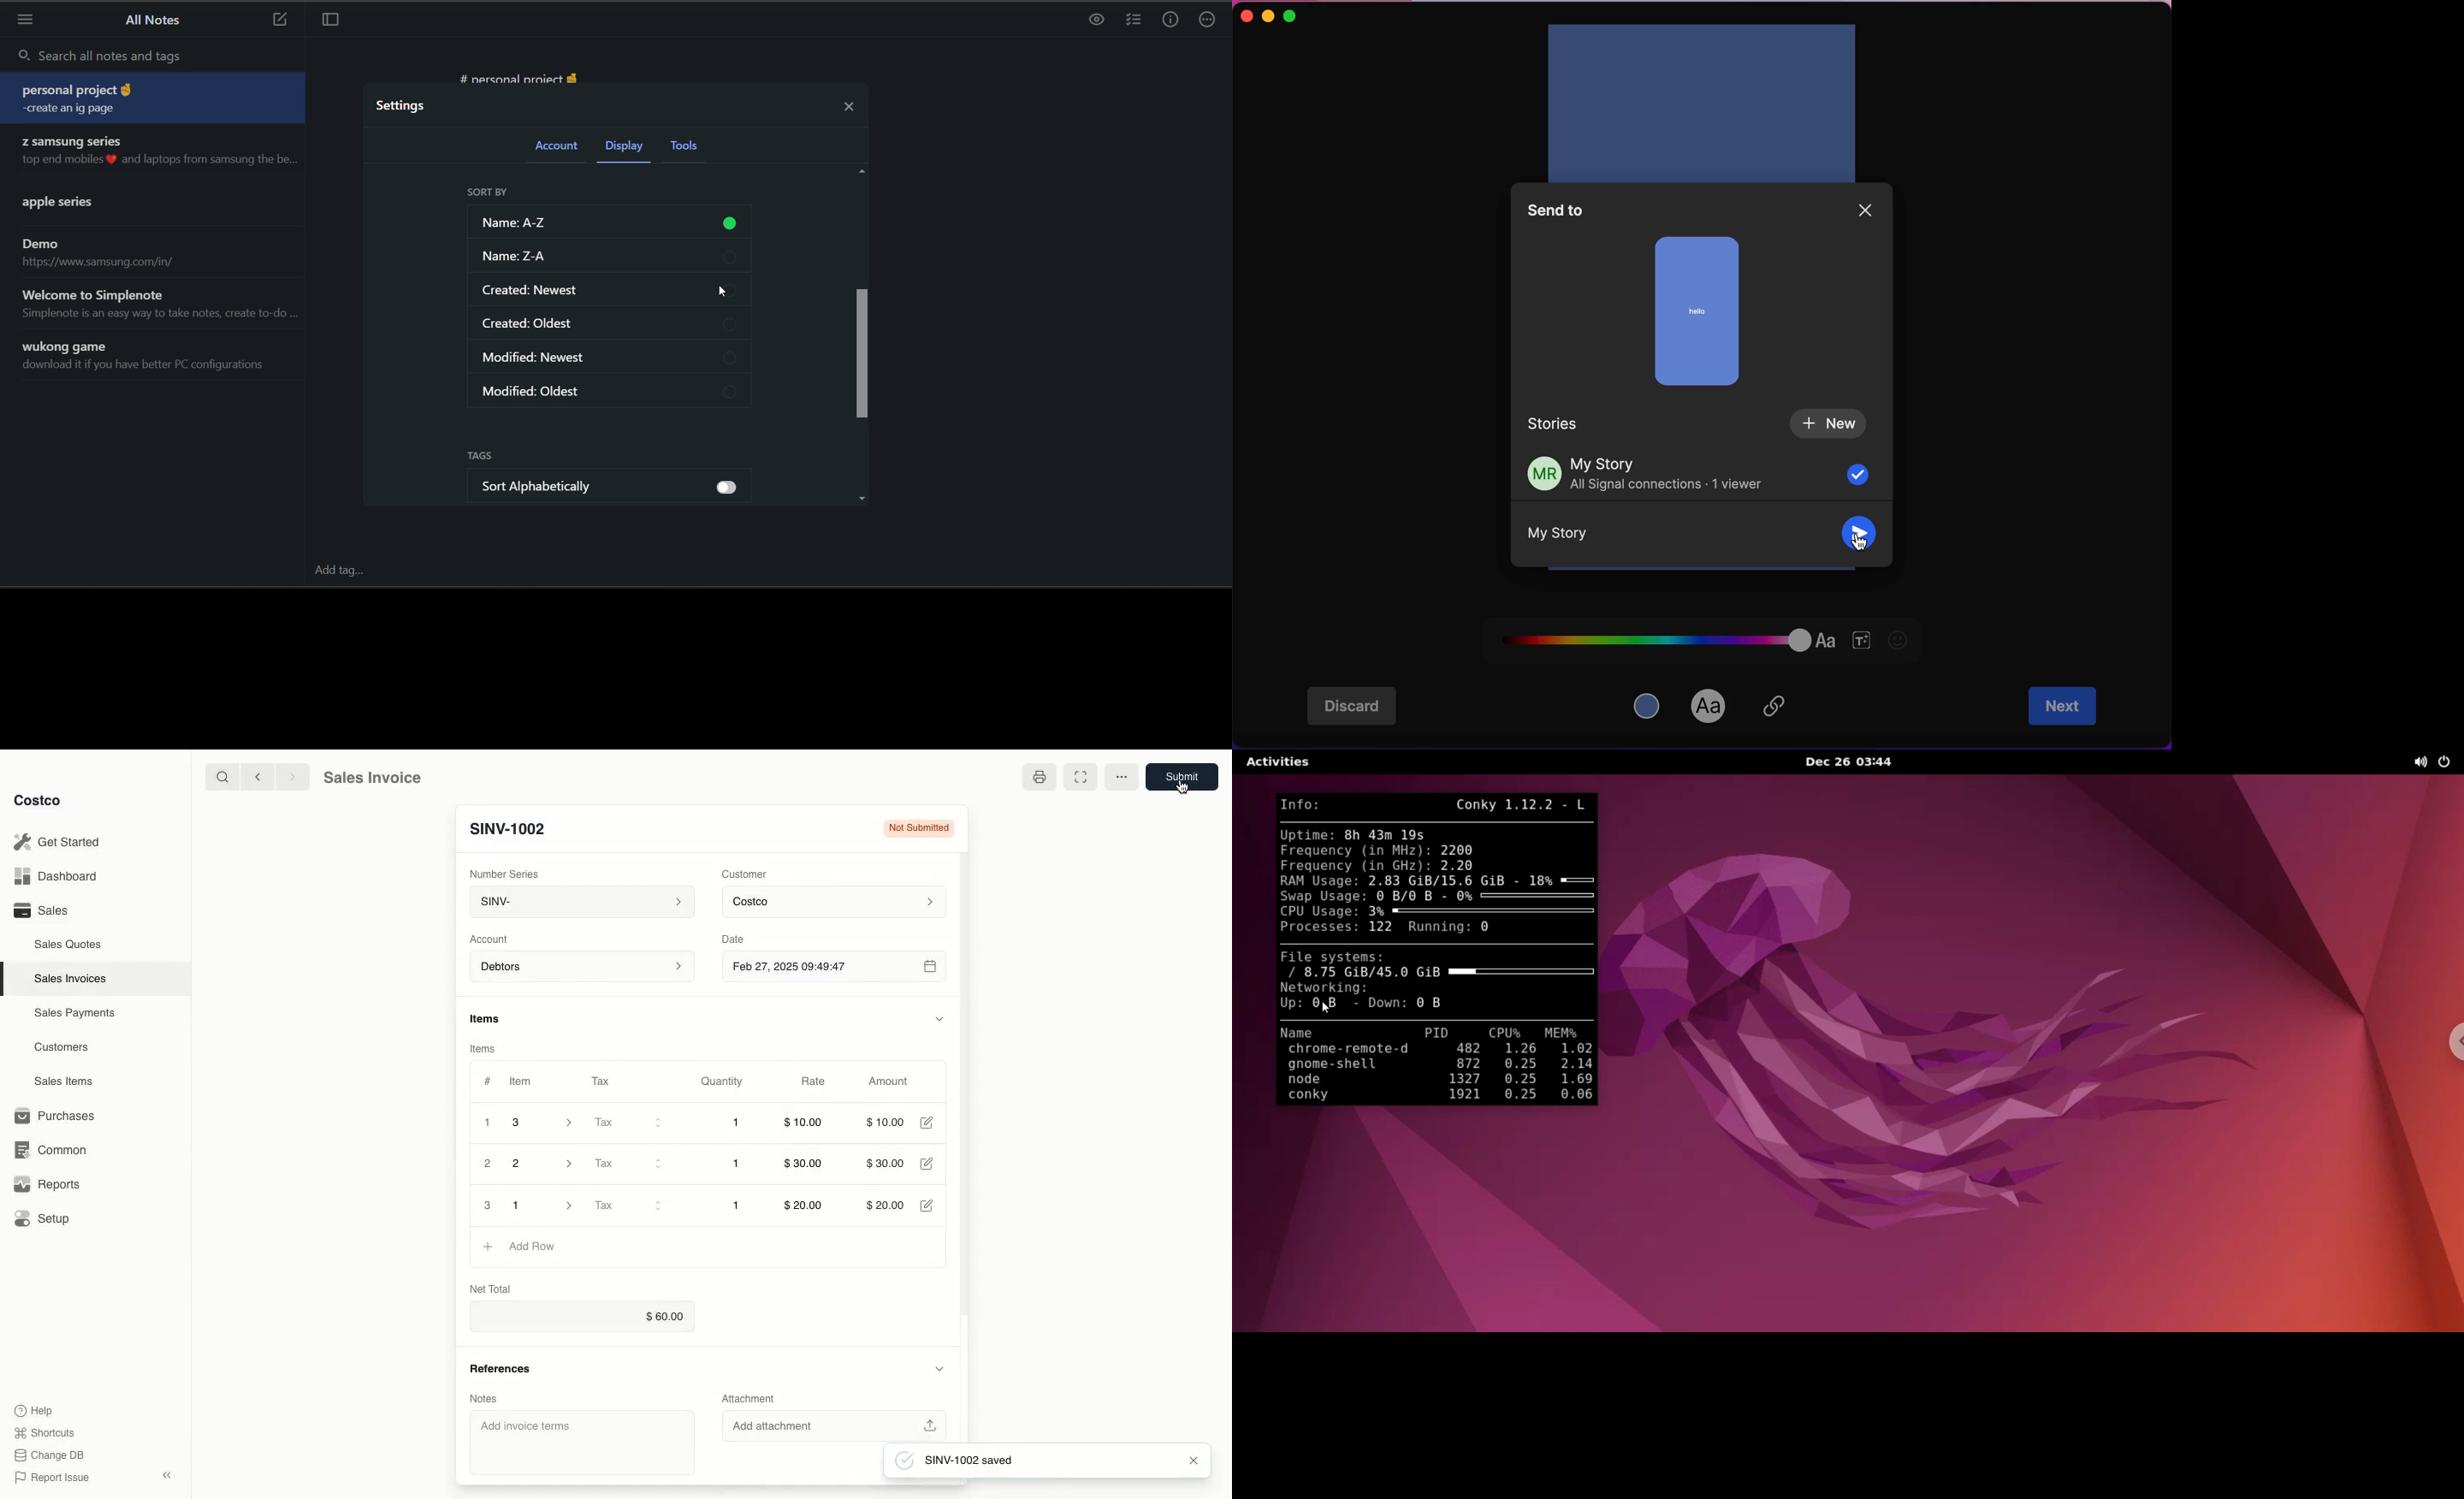  Describe the element at coordinates (506, 1373) in the screenshot. I see `References` at that location.